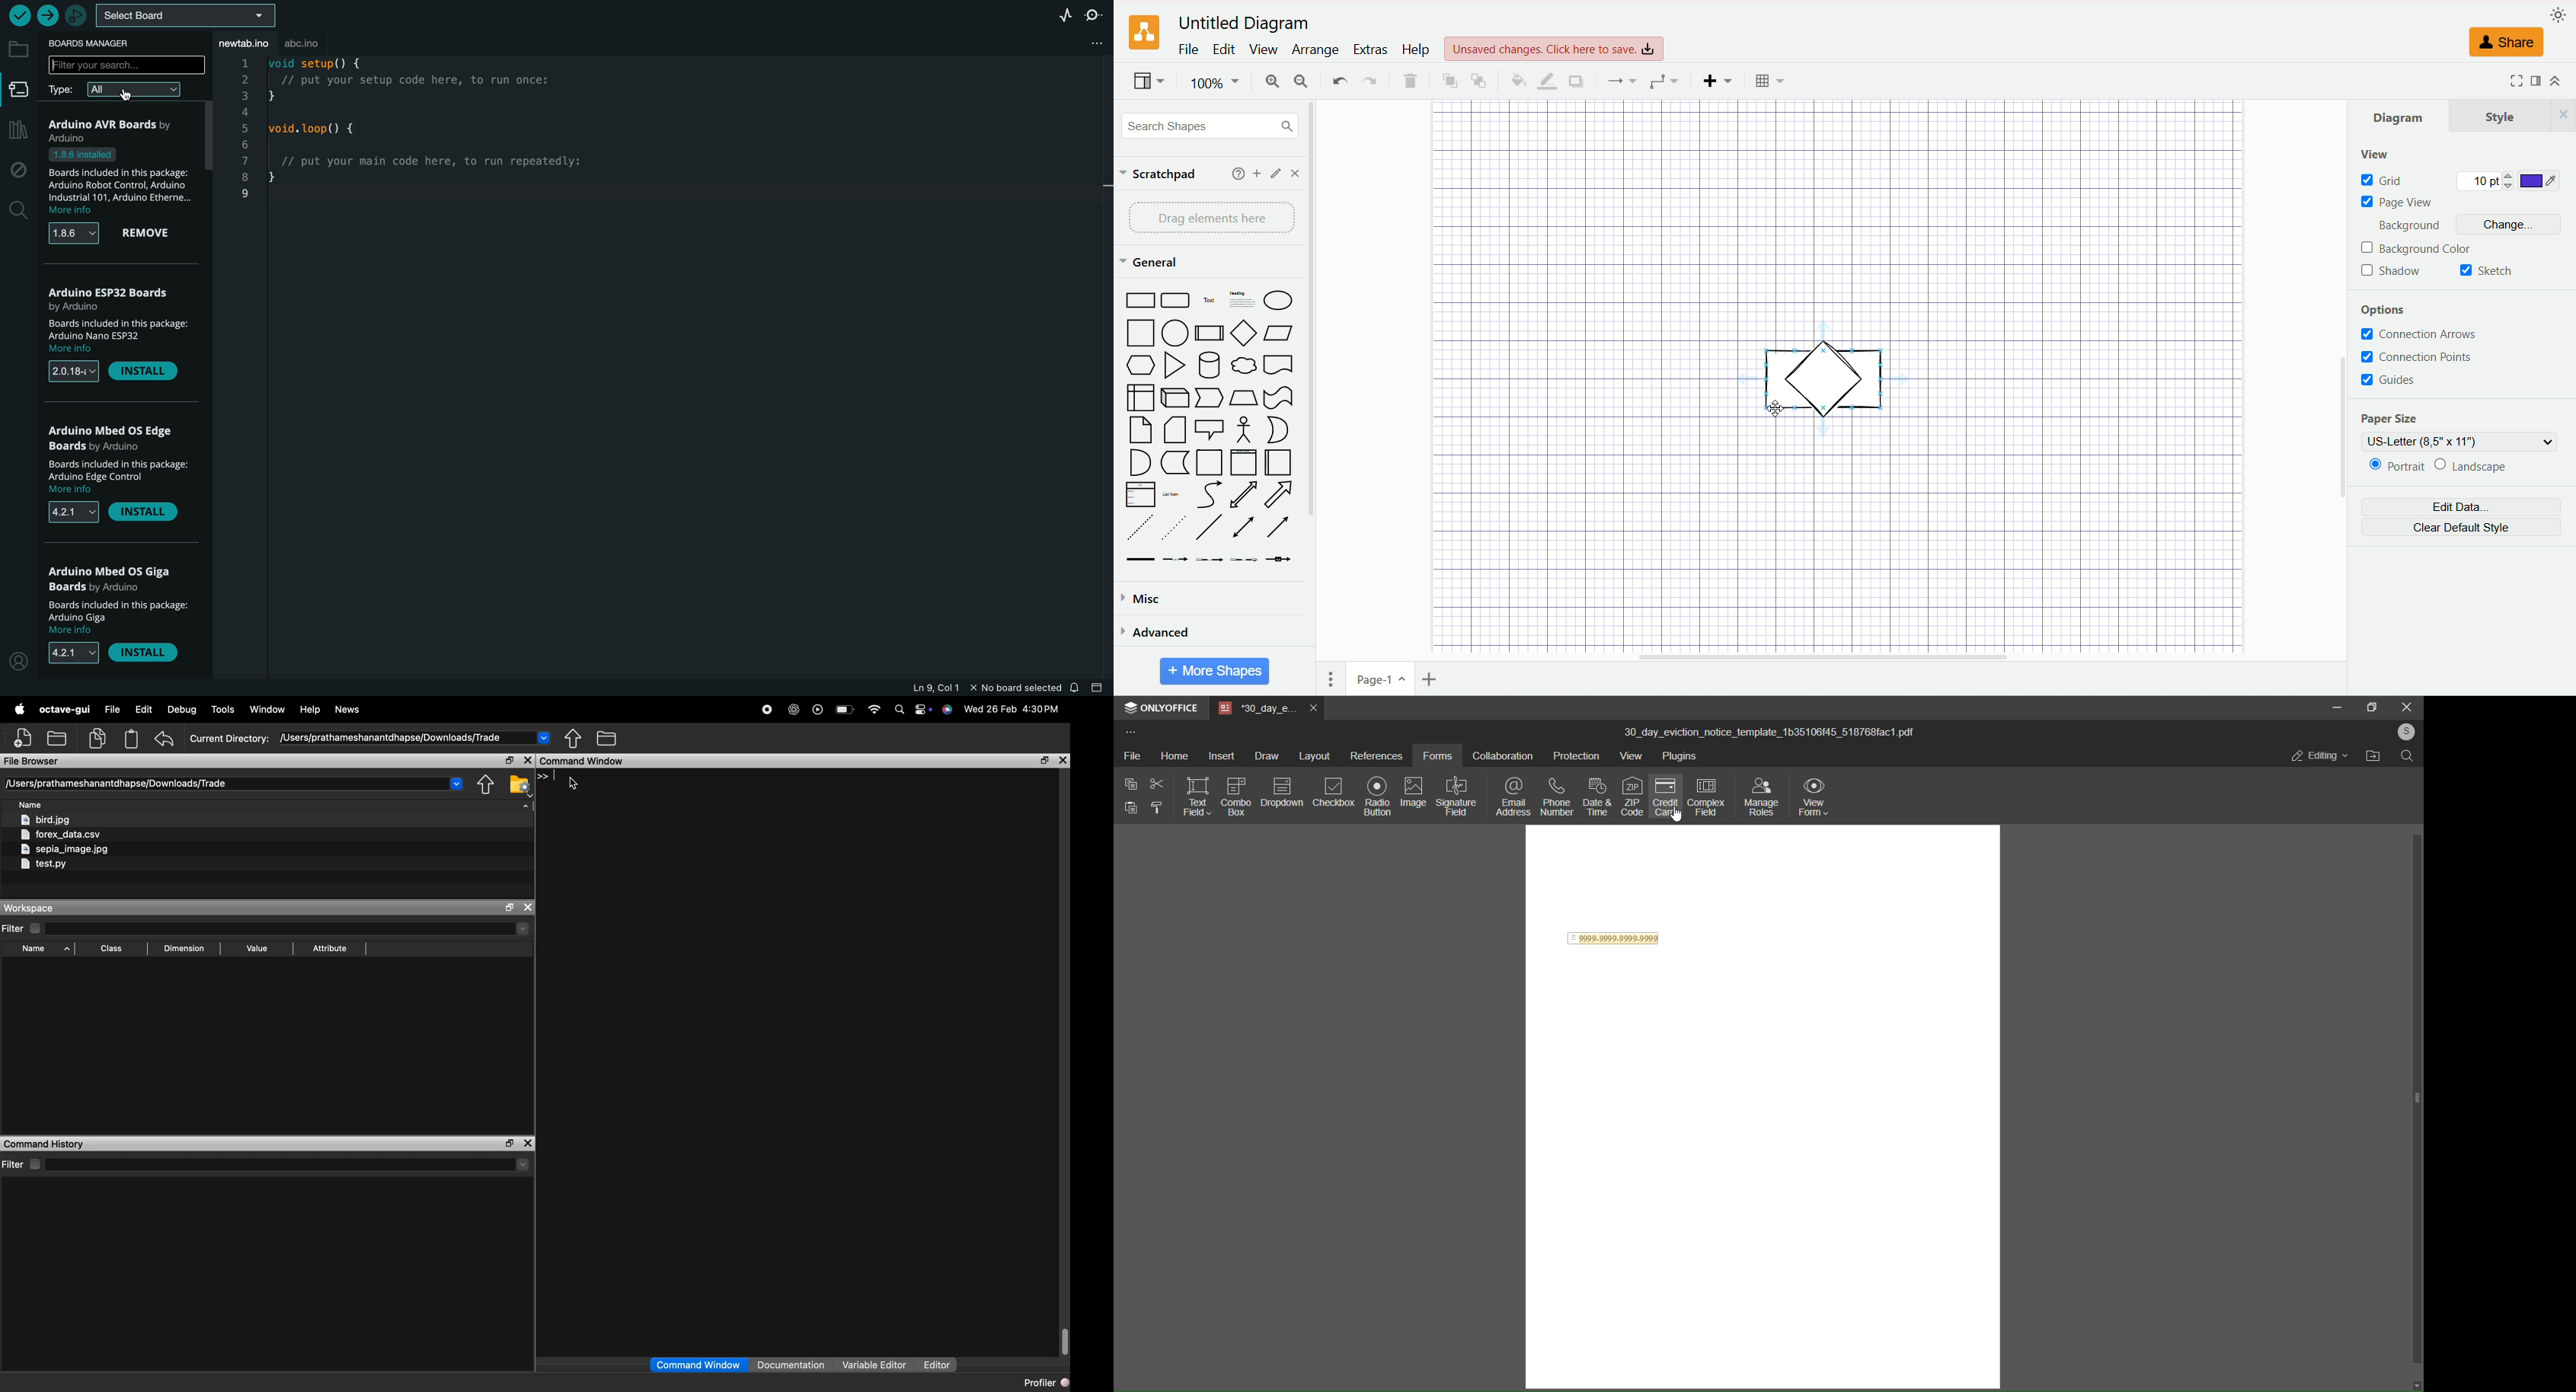 The height and width of the screenshot is (1400, 2576). What do you see at coordinates (1187, 49) in the screenshot?
I see `file` at bounding box center [1187, 49].